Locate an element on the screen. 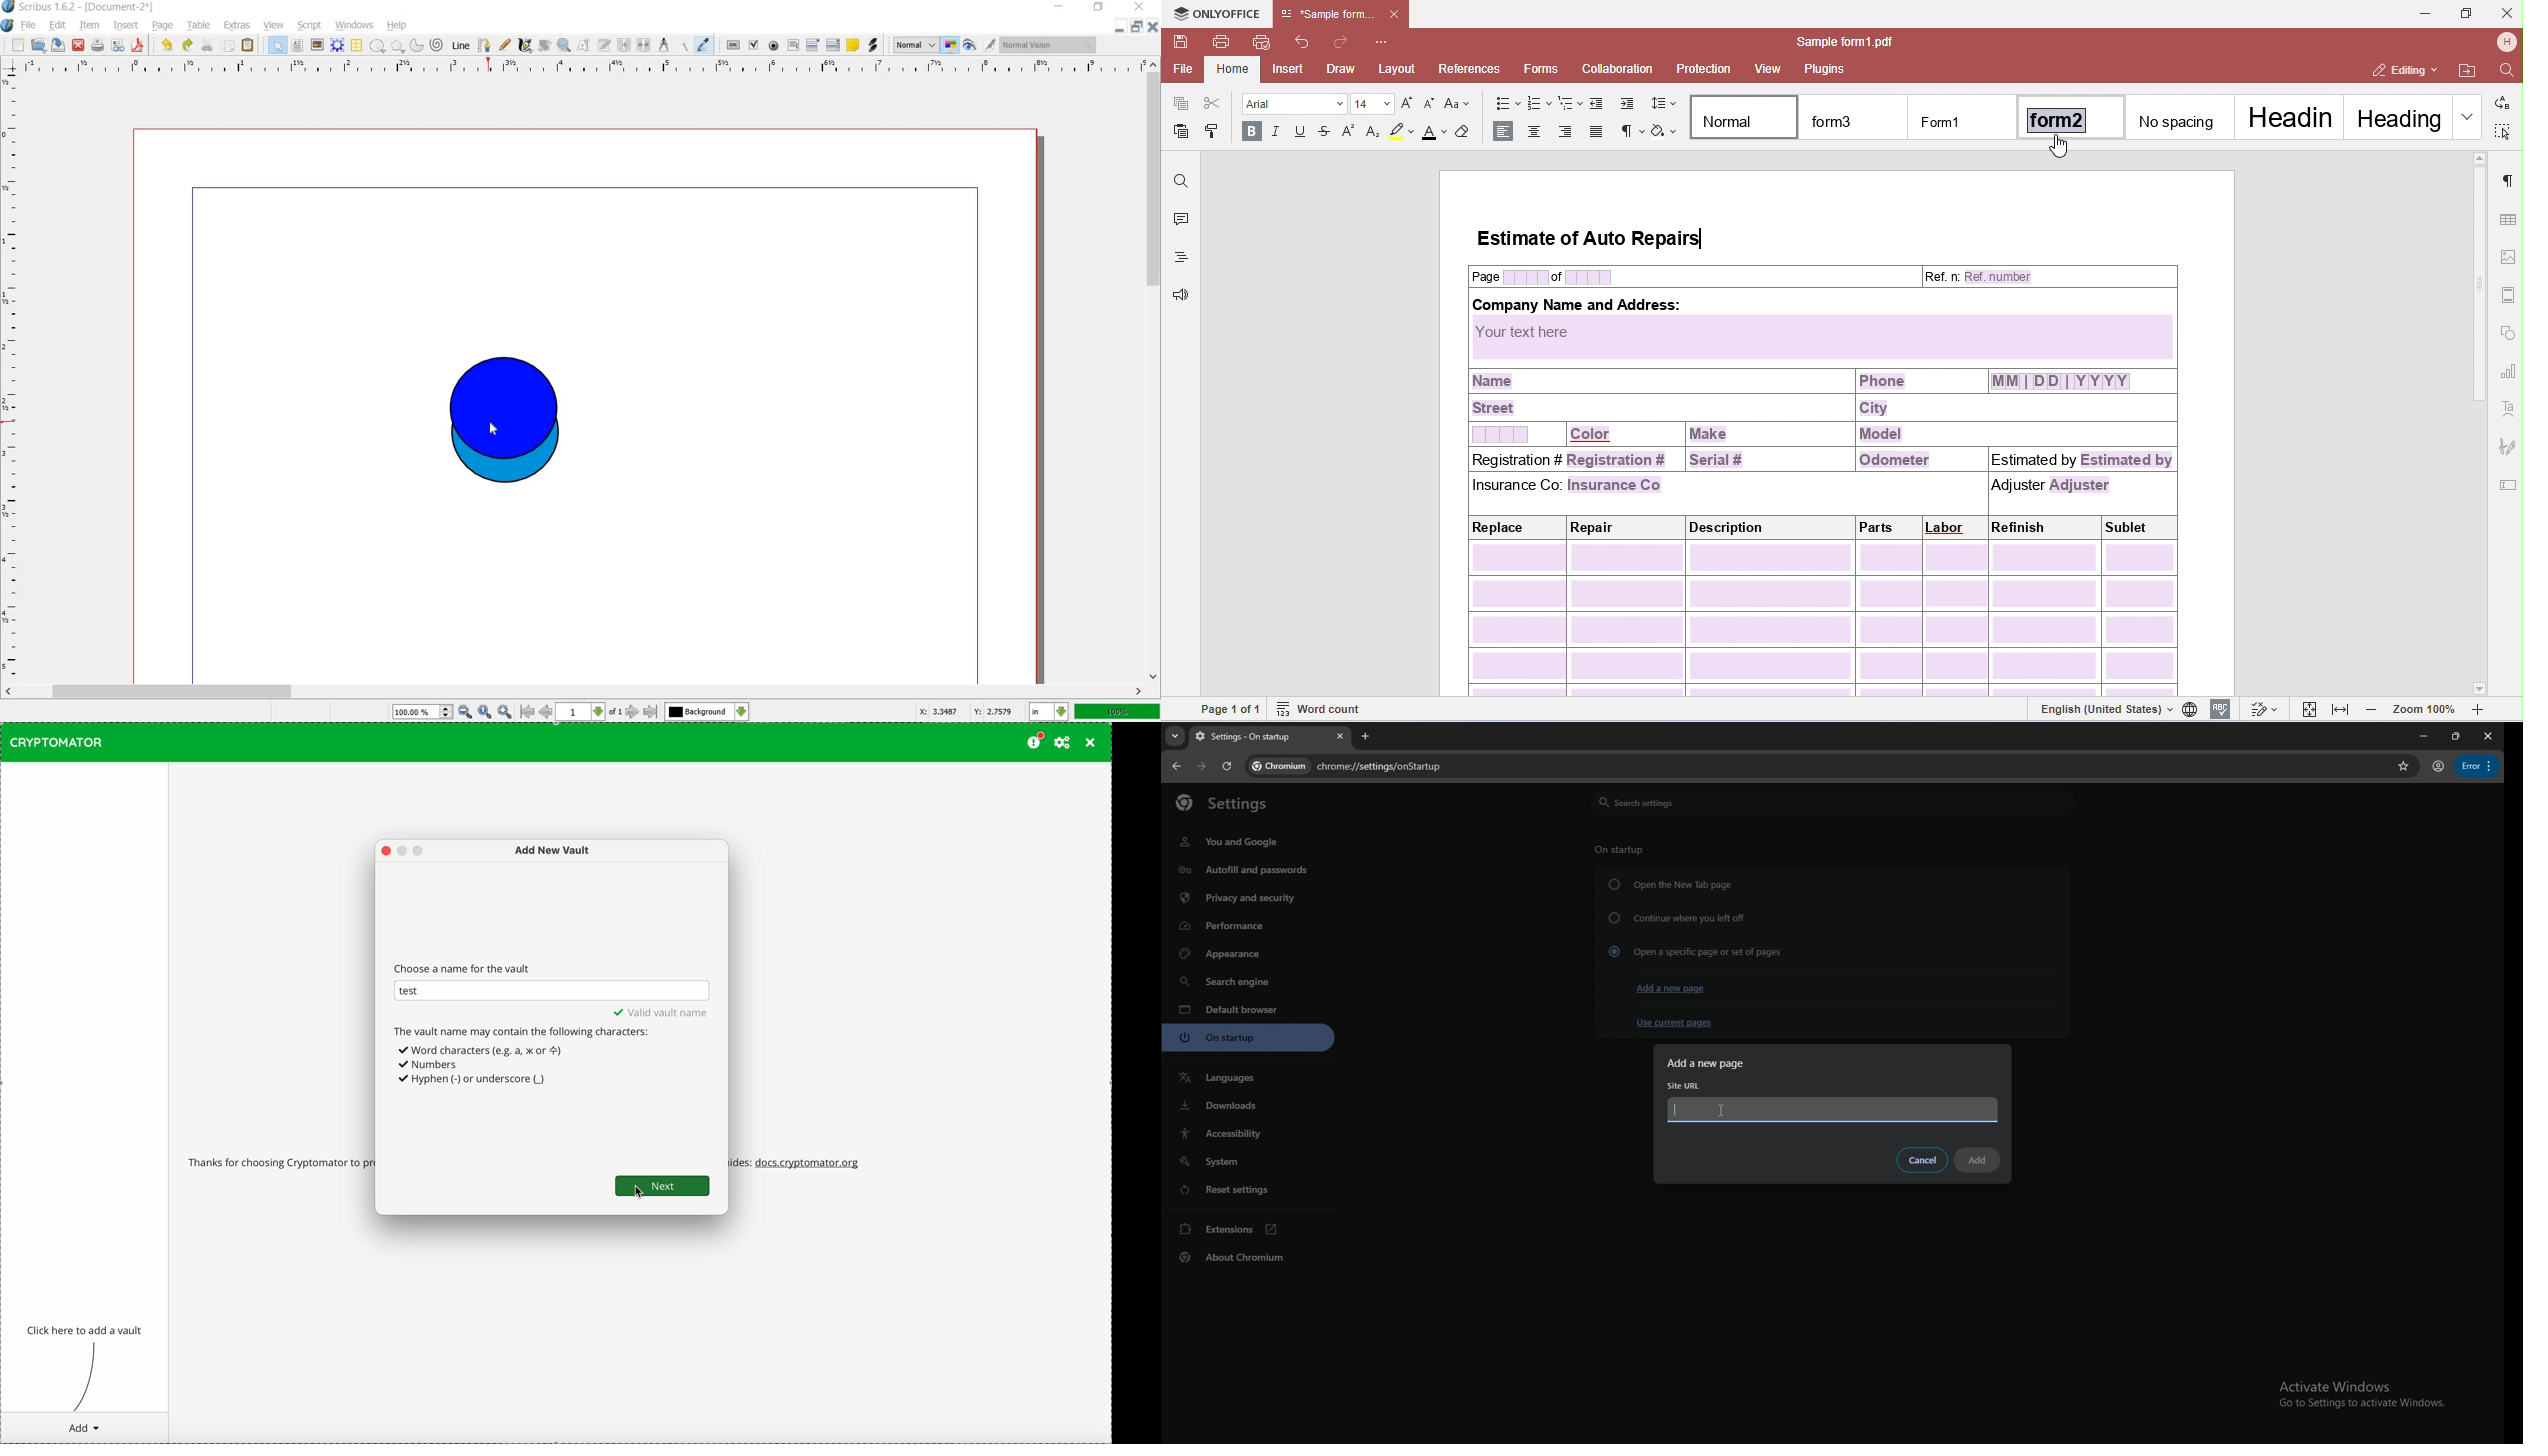  table is located at coordinates (356, 46).